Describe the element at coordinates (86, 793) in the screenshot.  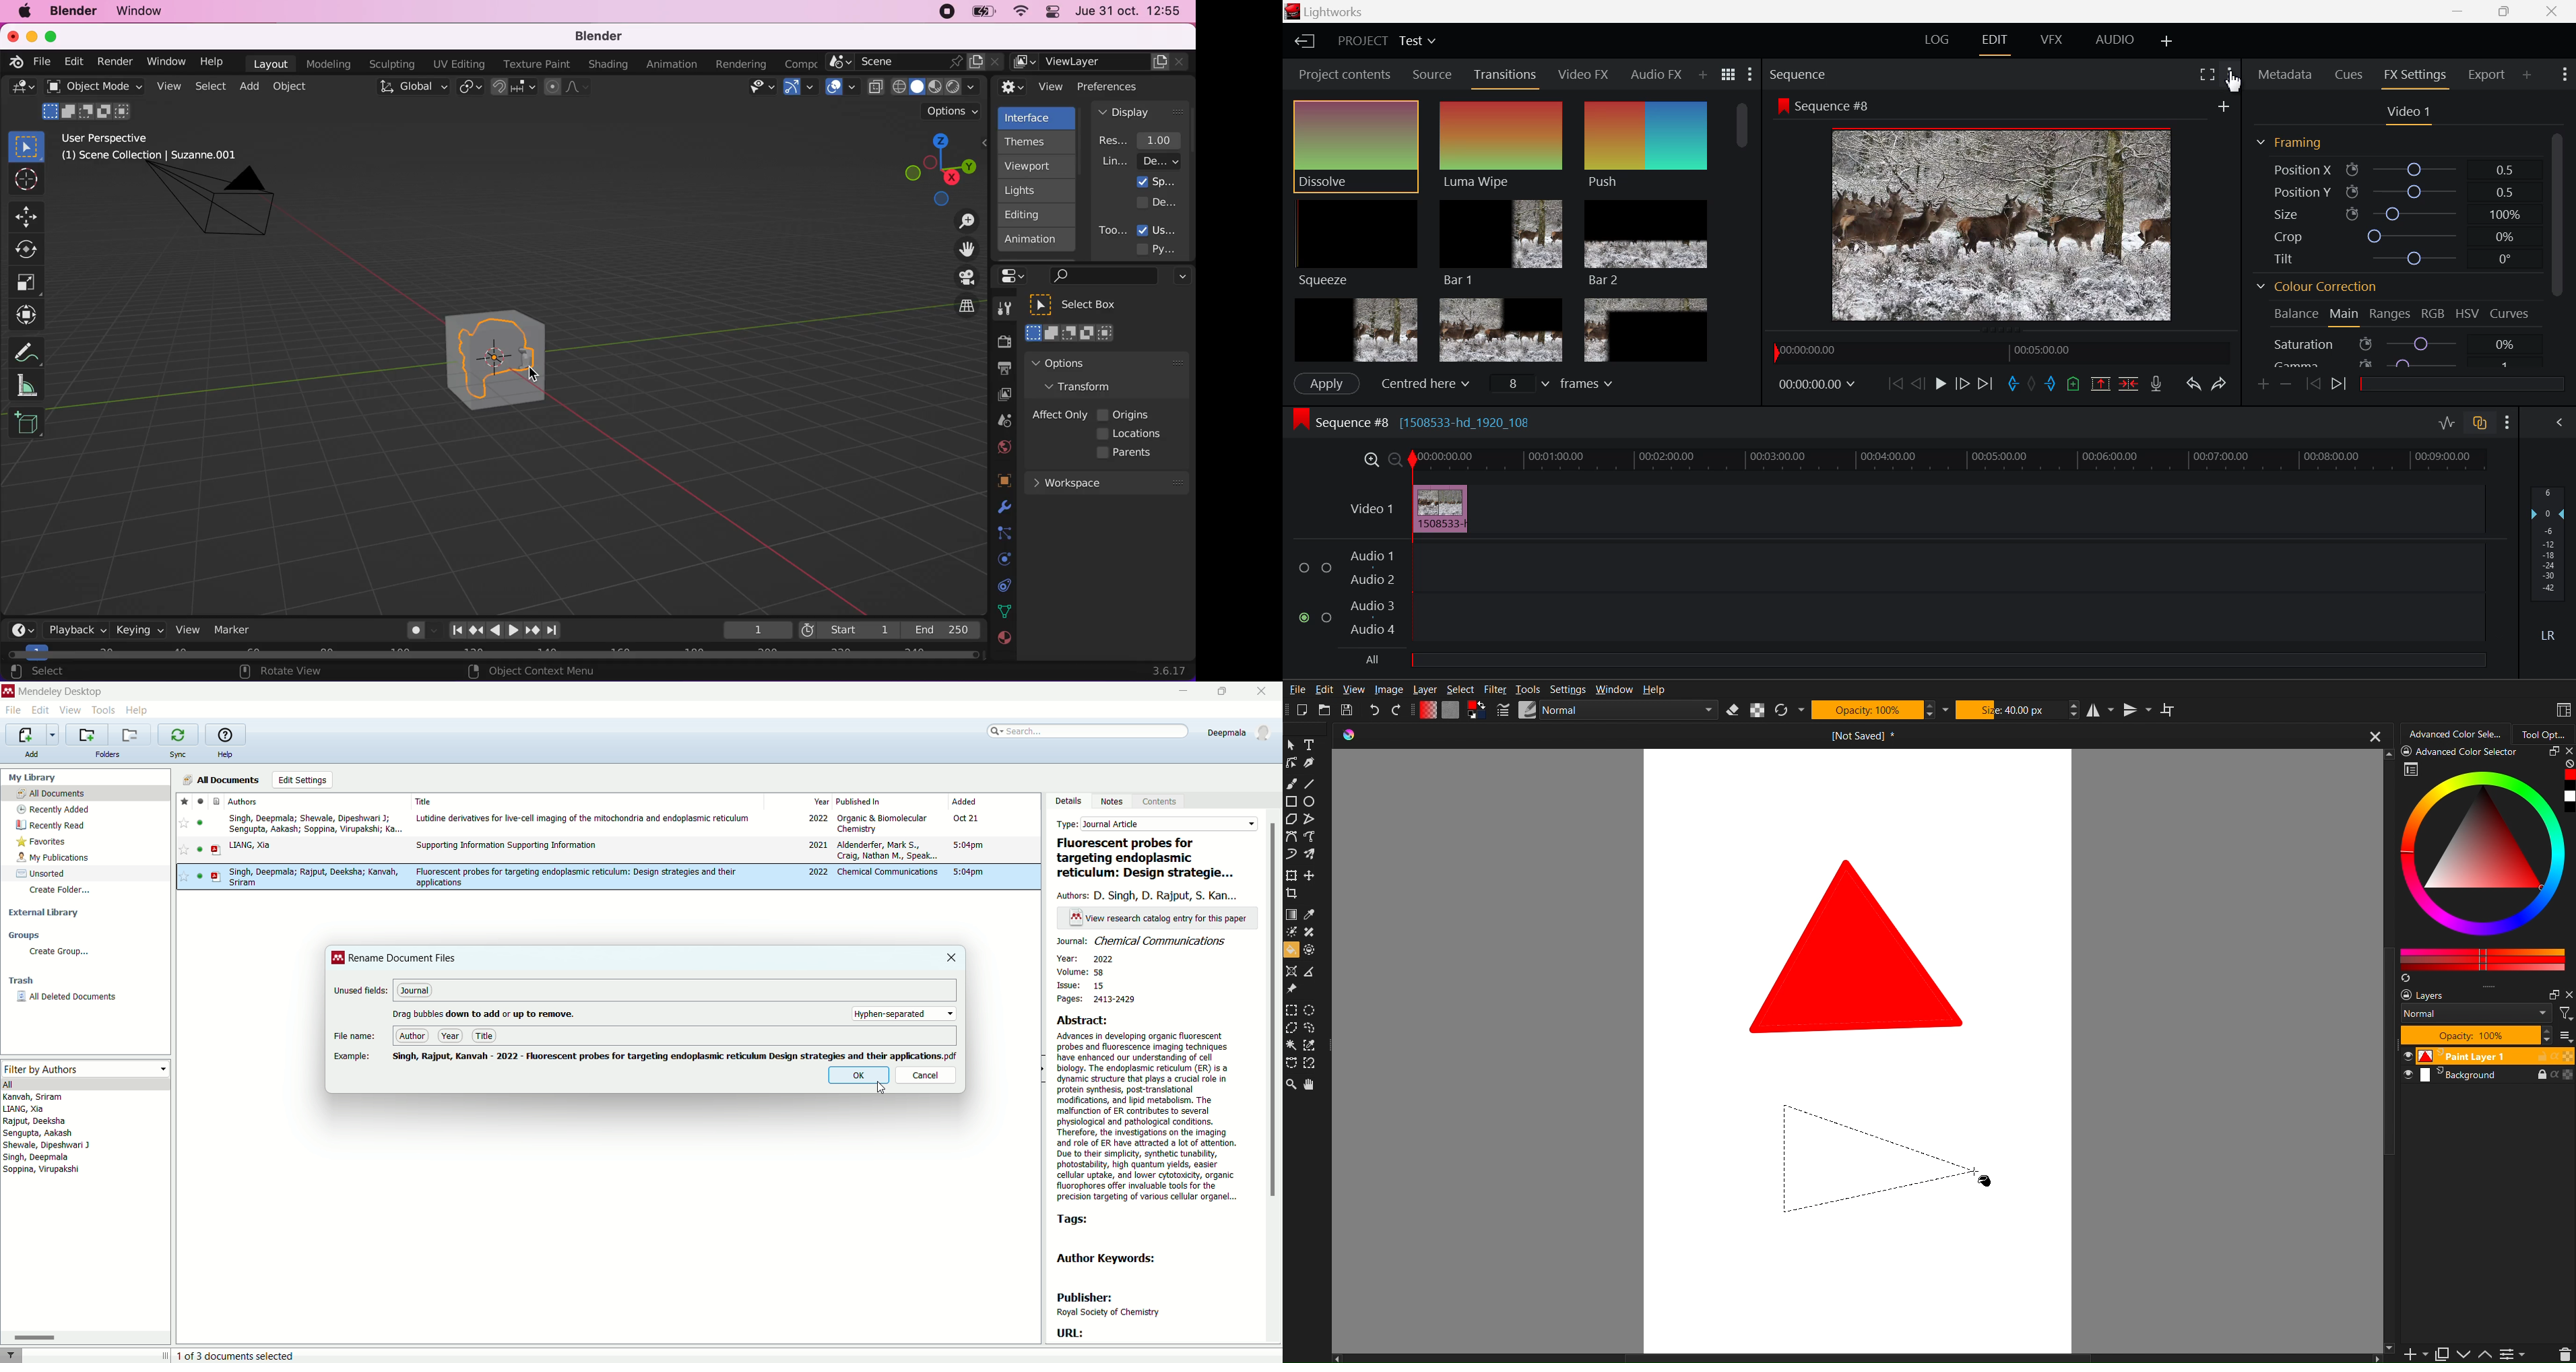
I see `all document` at that location.